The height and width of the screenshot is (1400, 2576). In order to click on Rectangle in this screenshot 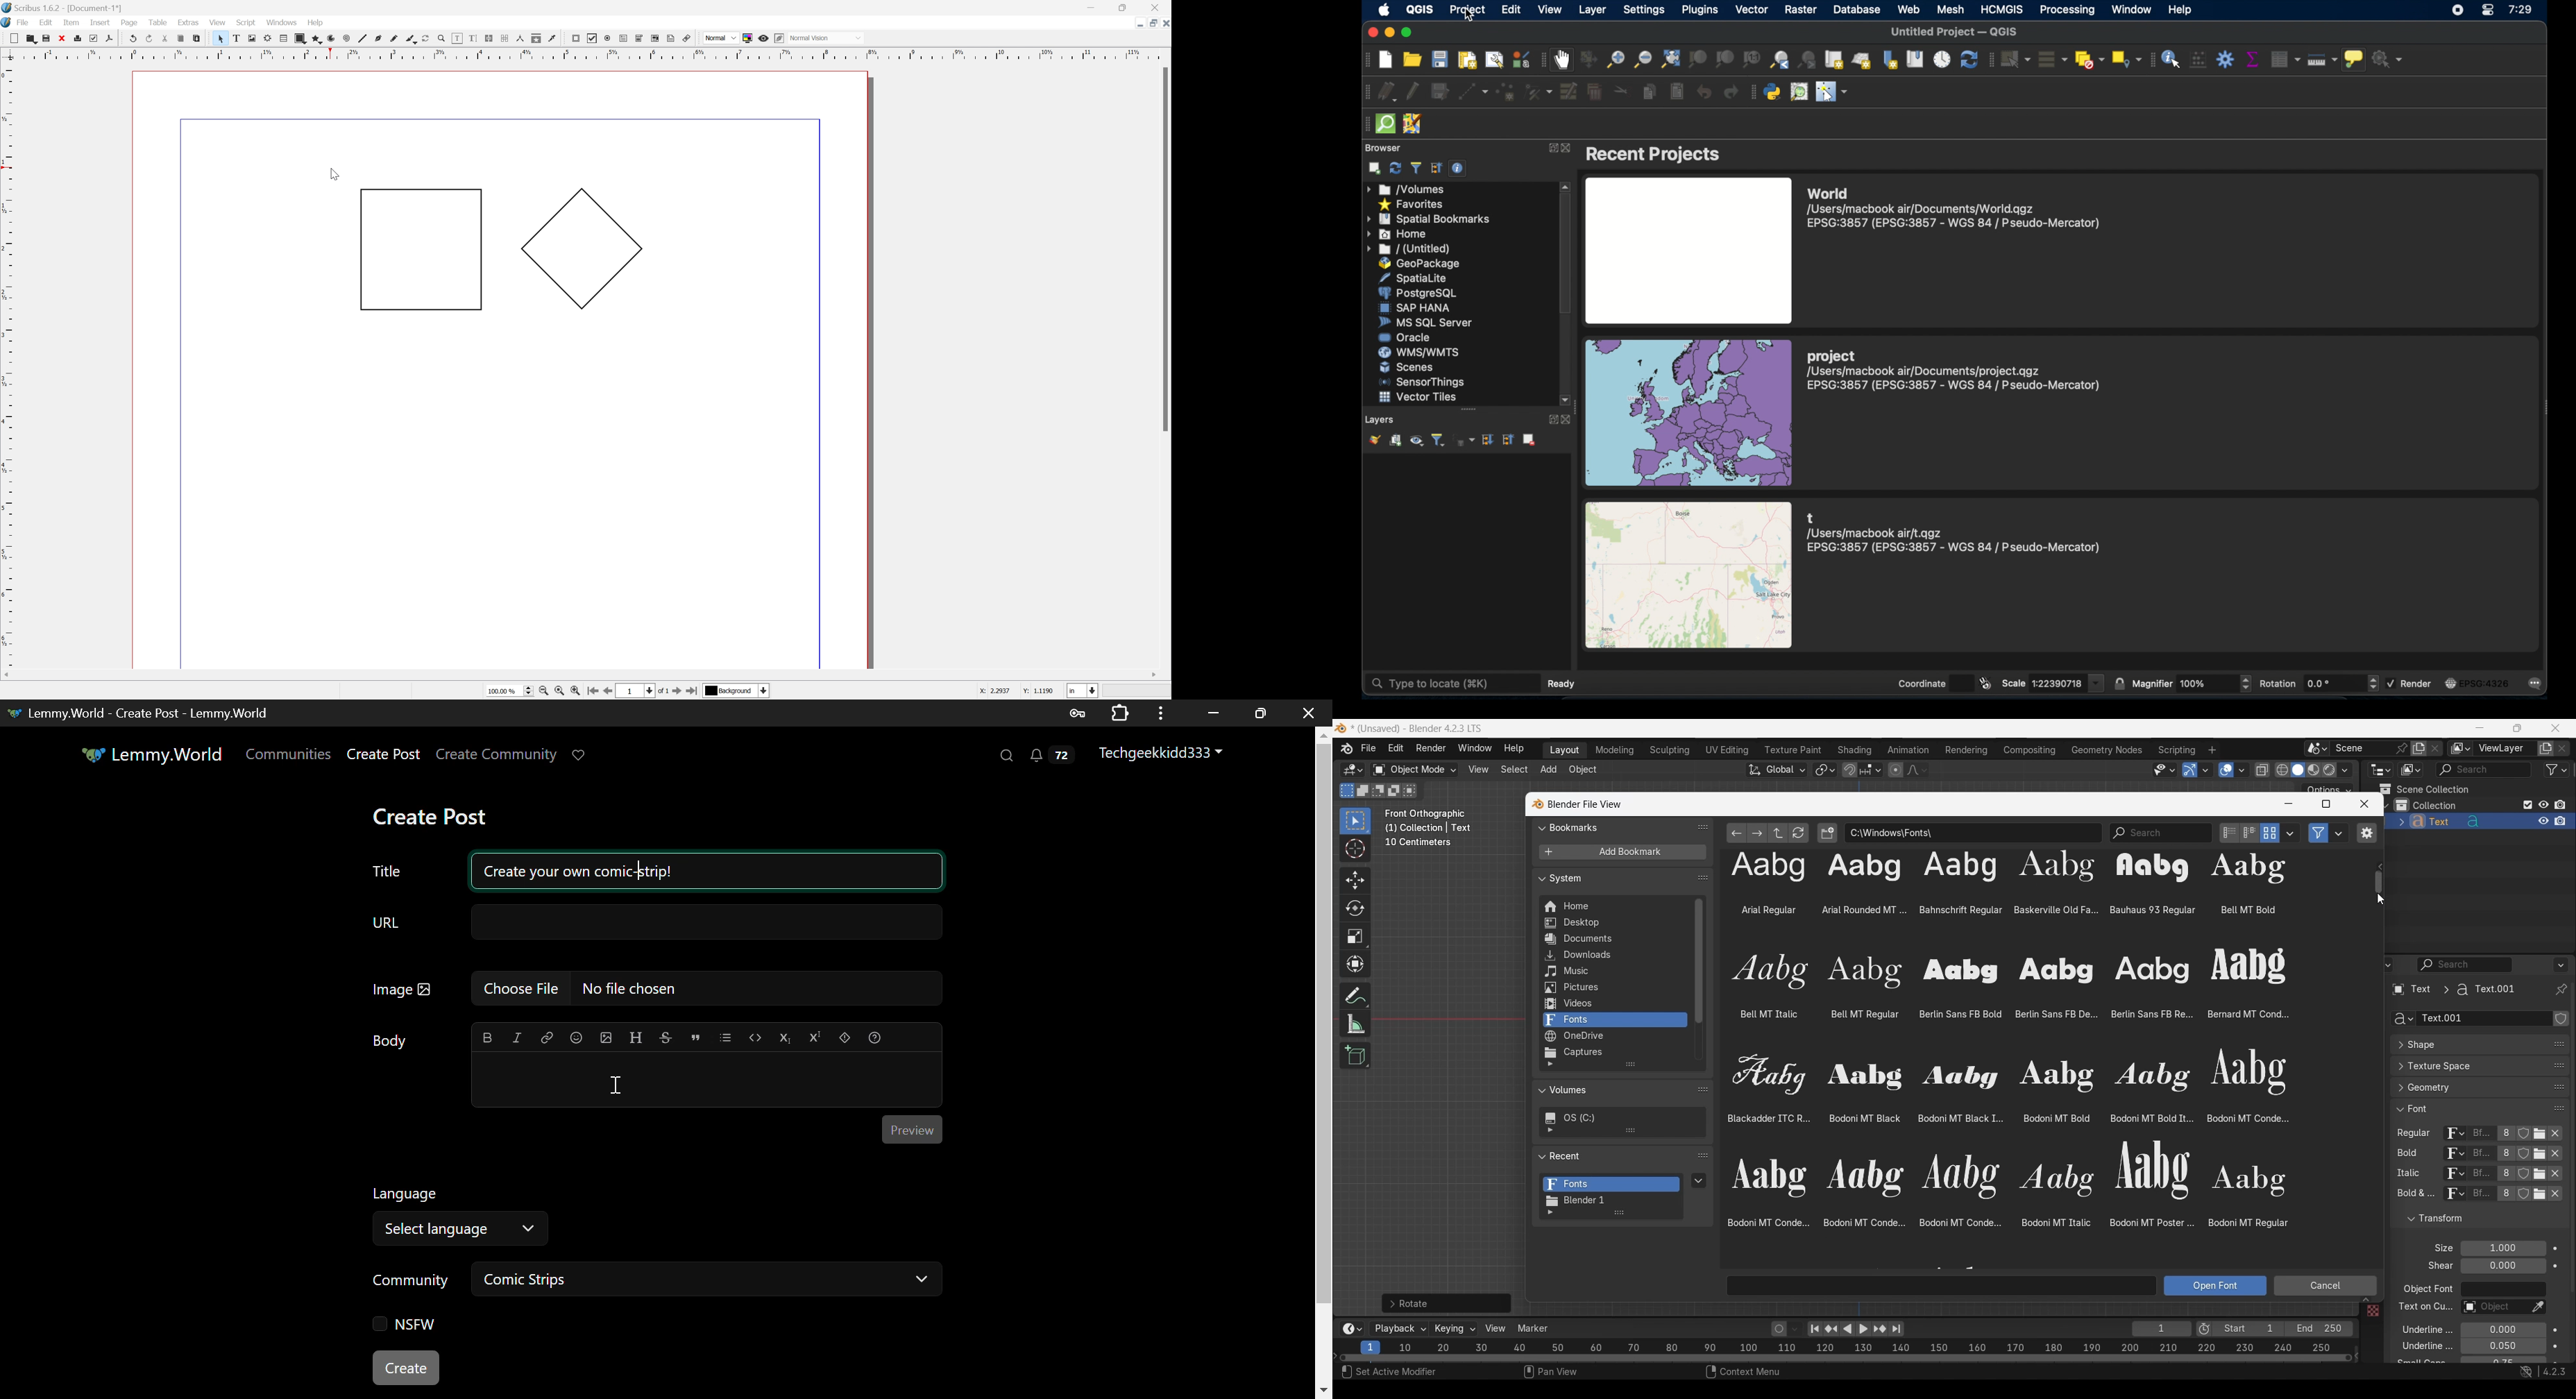, I will do `click(421, 250)`.